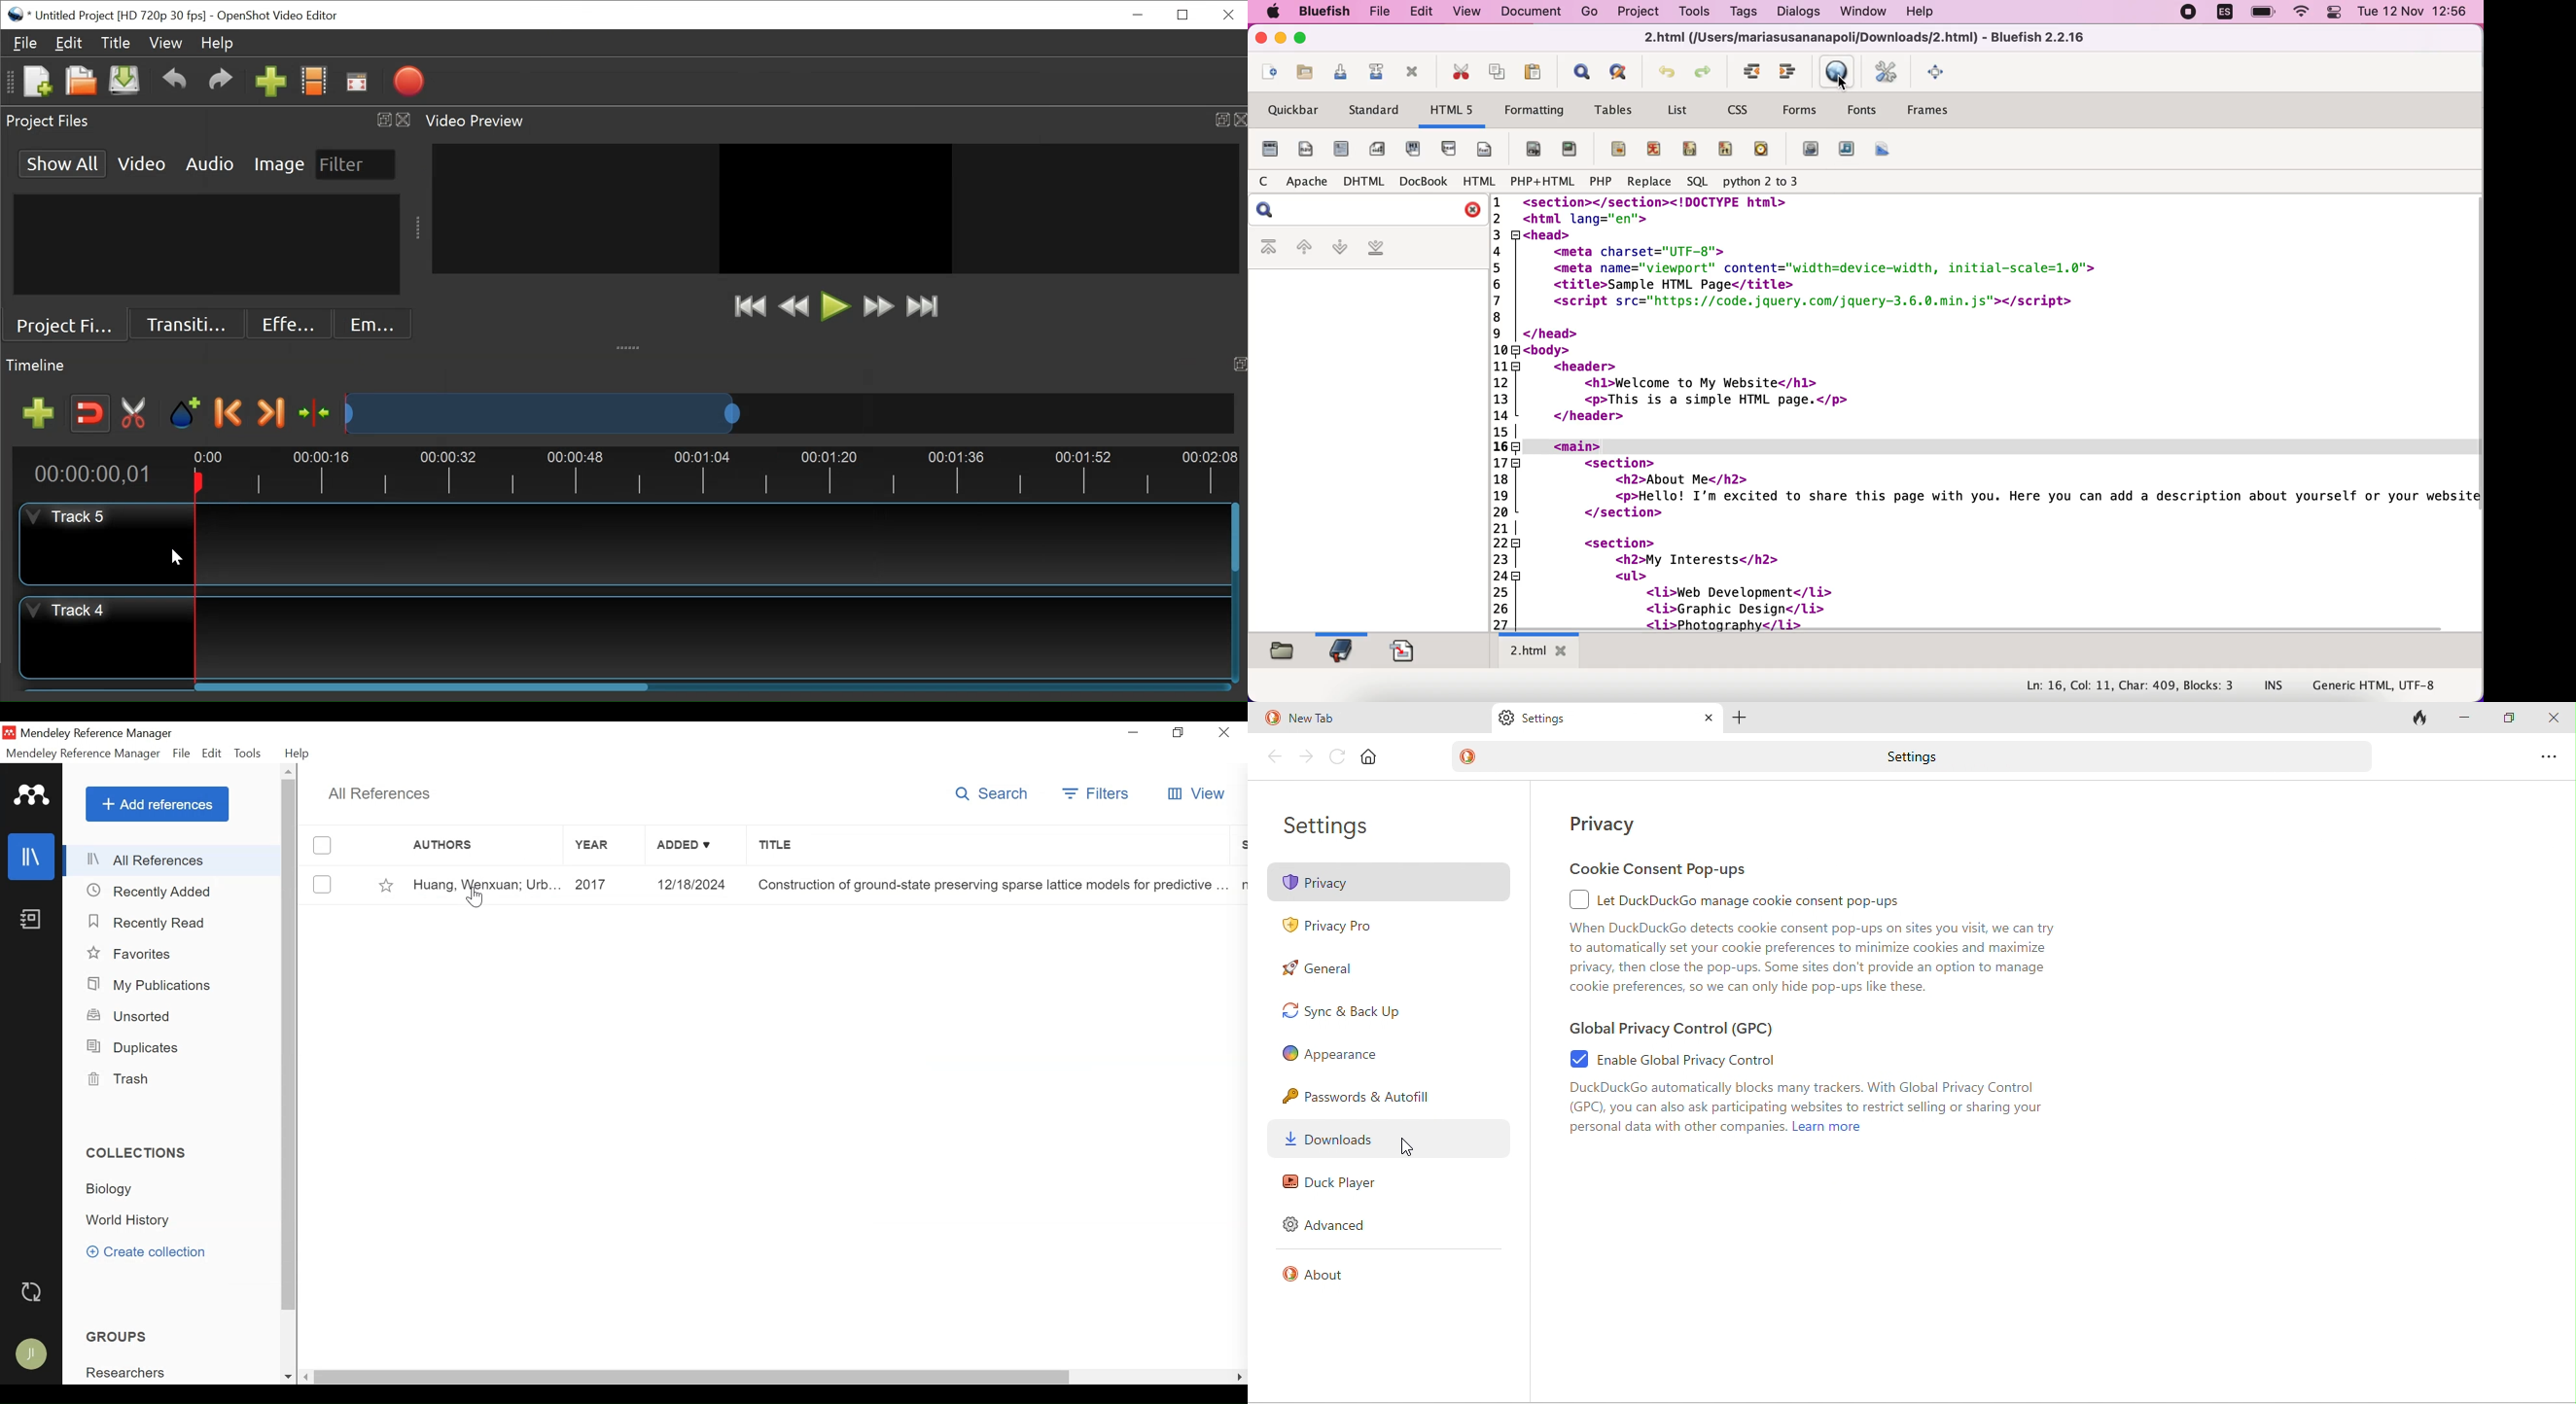 The image size is (2576, 1428). I want to click on anchor/hyperlink, so click(1571, 151).